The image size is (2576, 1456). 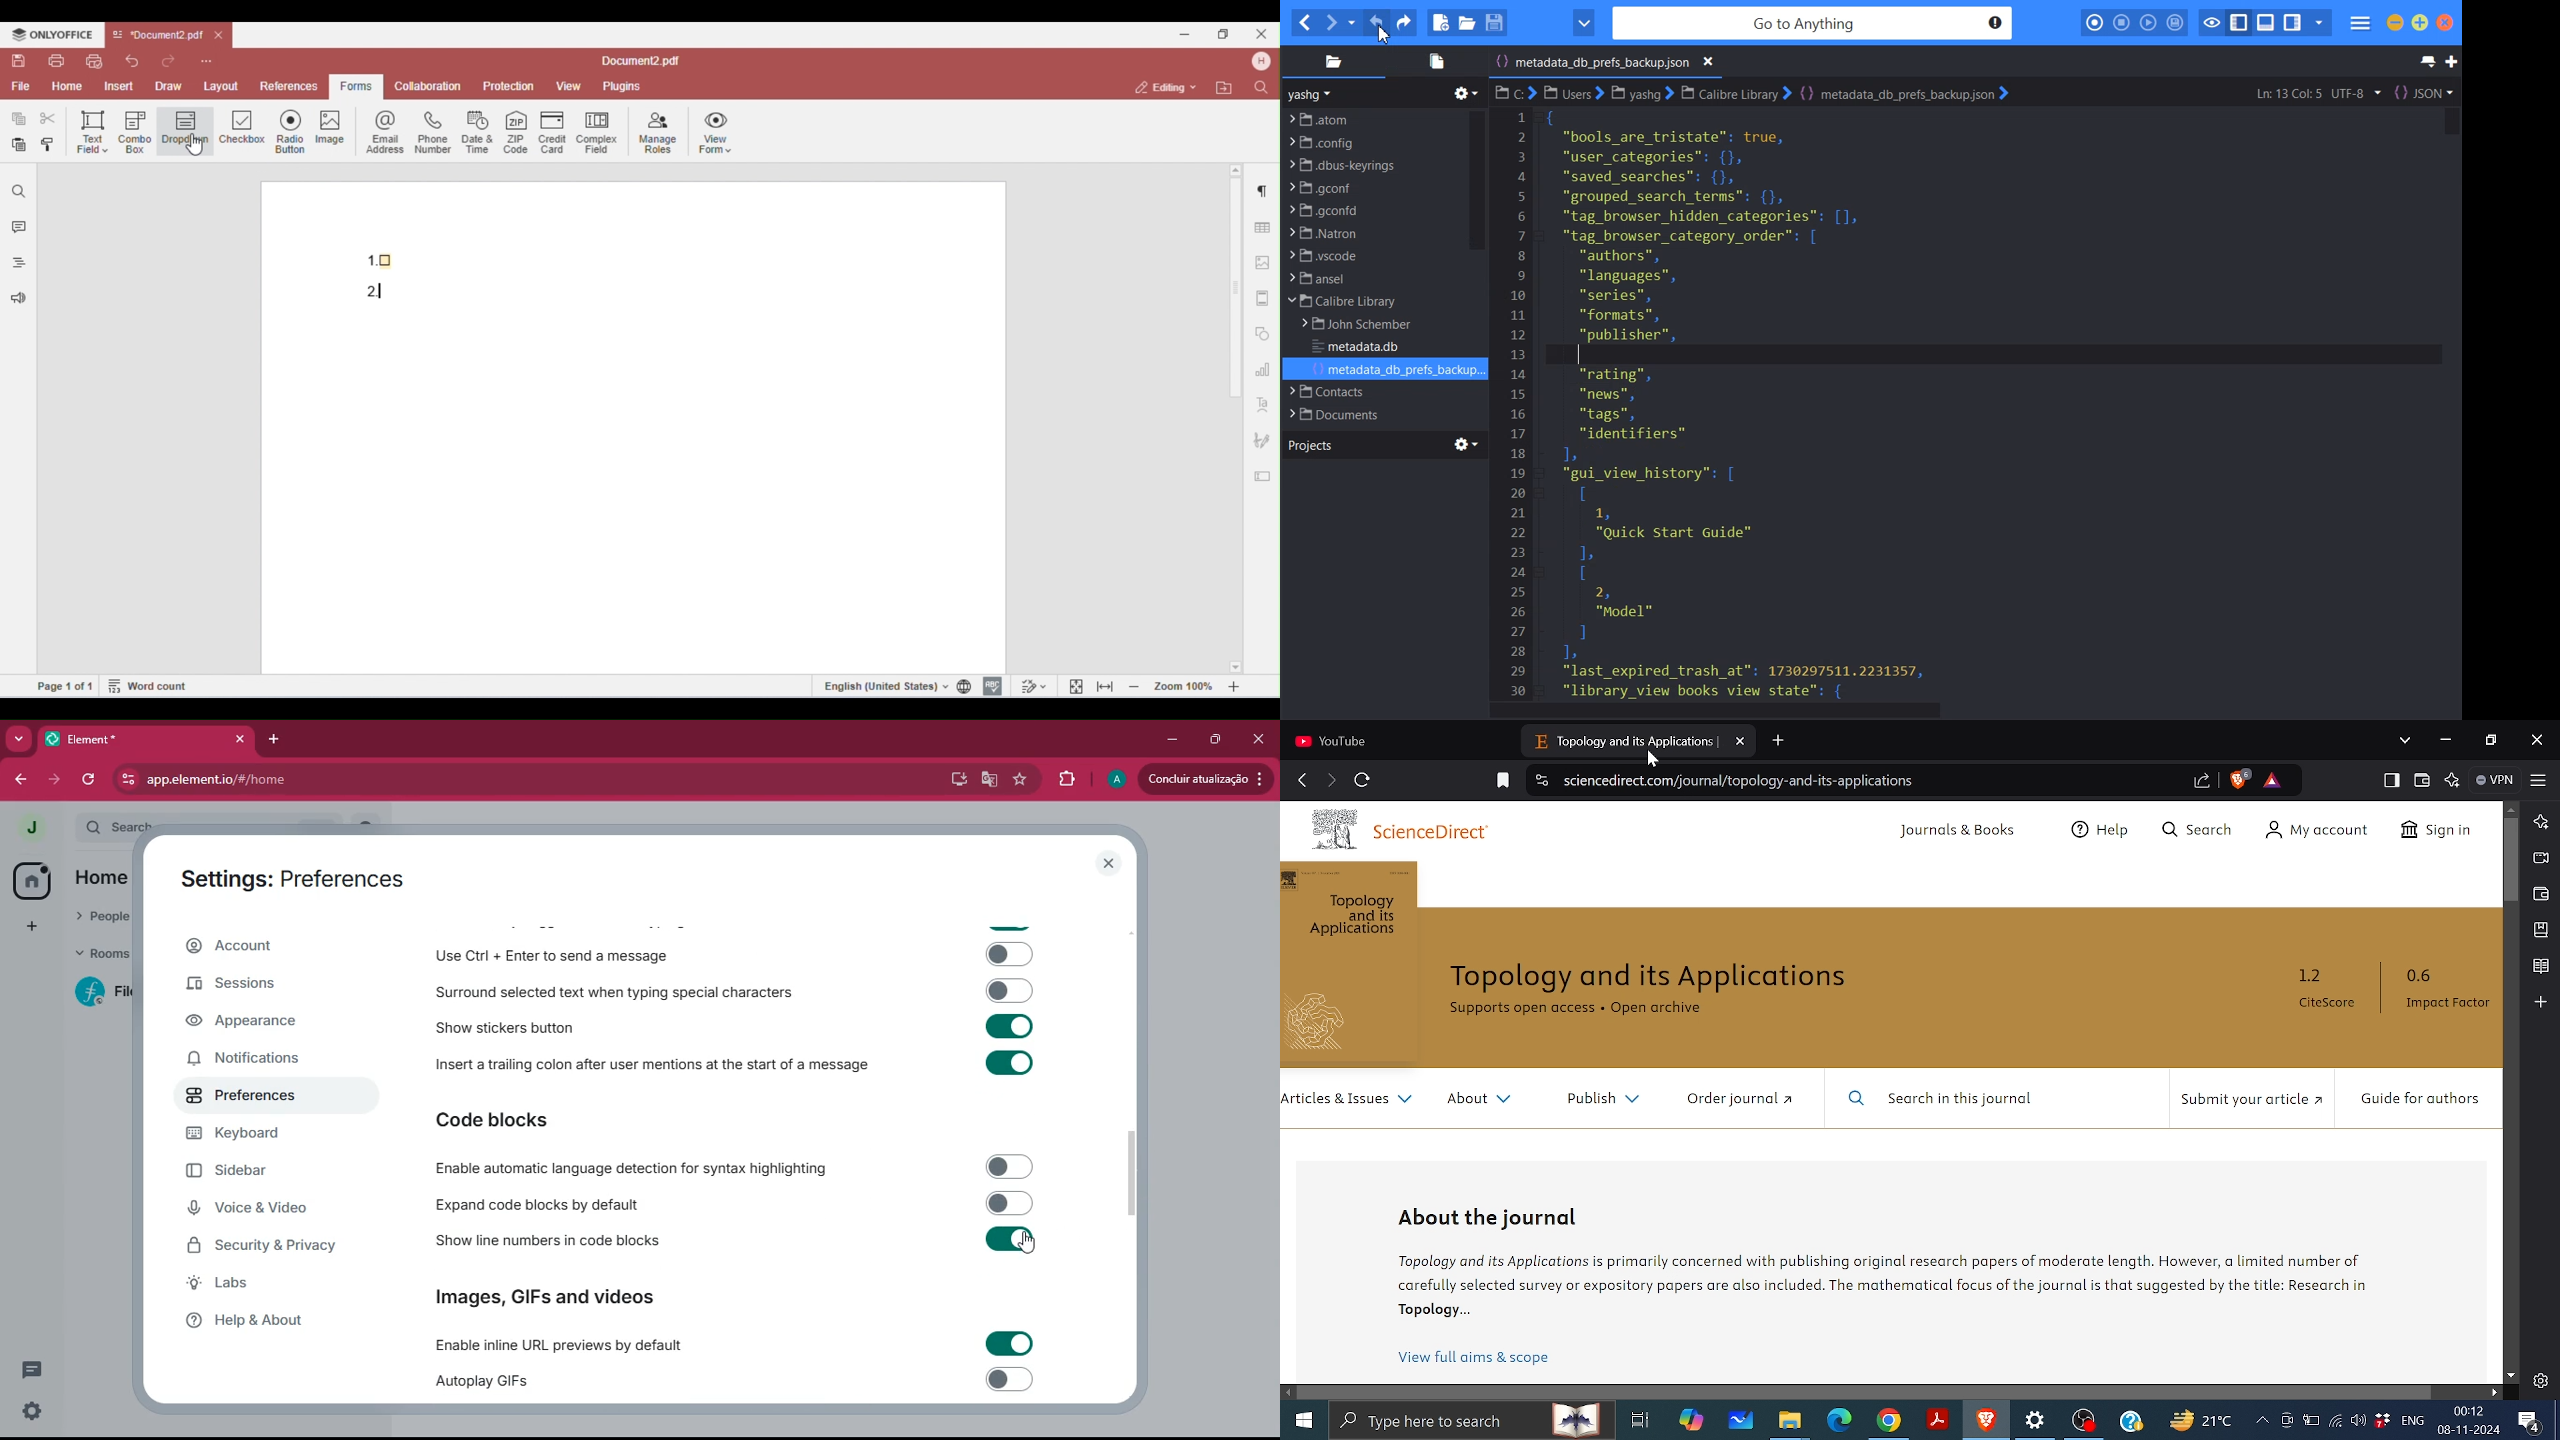 What do you see at coordinates (272, 741) in the screenshot?
I see `add tab` at bounding box center [272, 741].